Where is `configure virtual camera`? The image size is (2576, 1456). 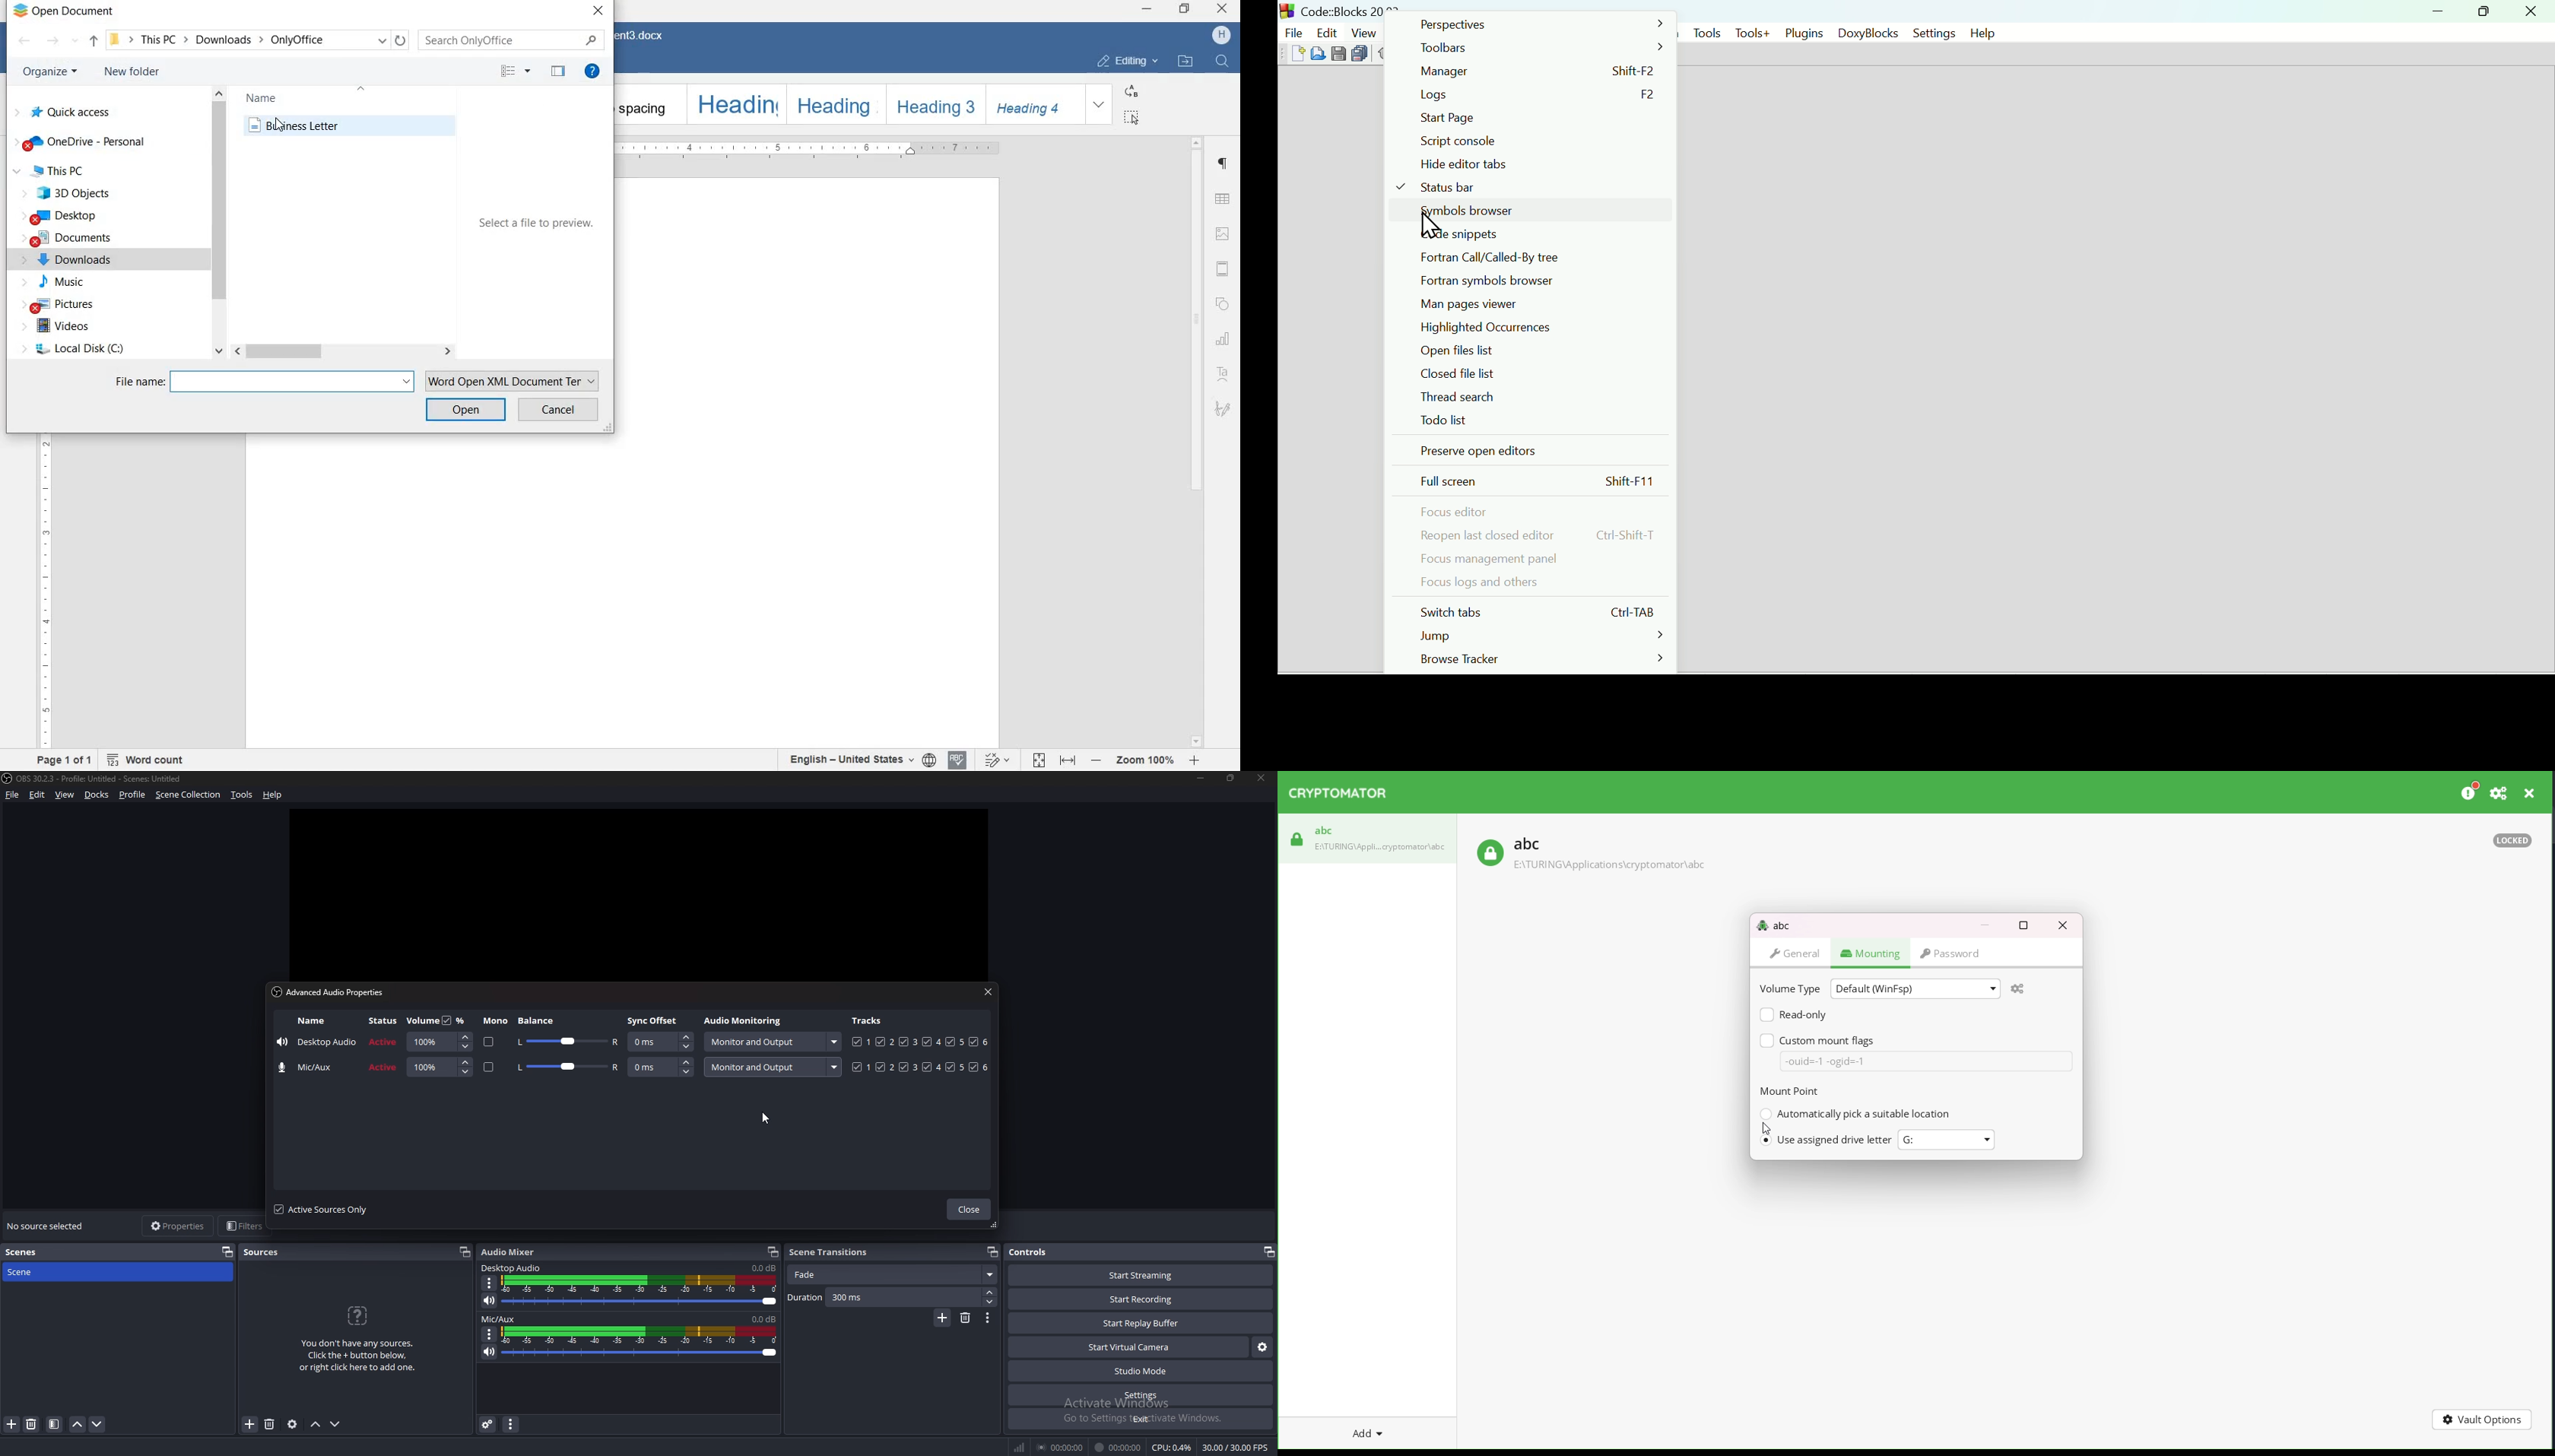
configure virtual camera is located at coordinates (1262, 1348).